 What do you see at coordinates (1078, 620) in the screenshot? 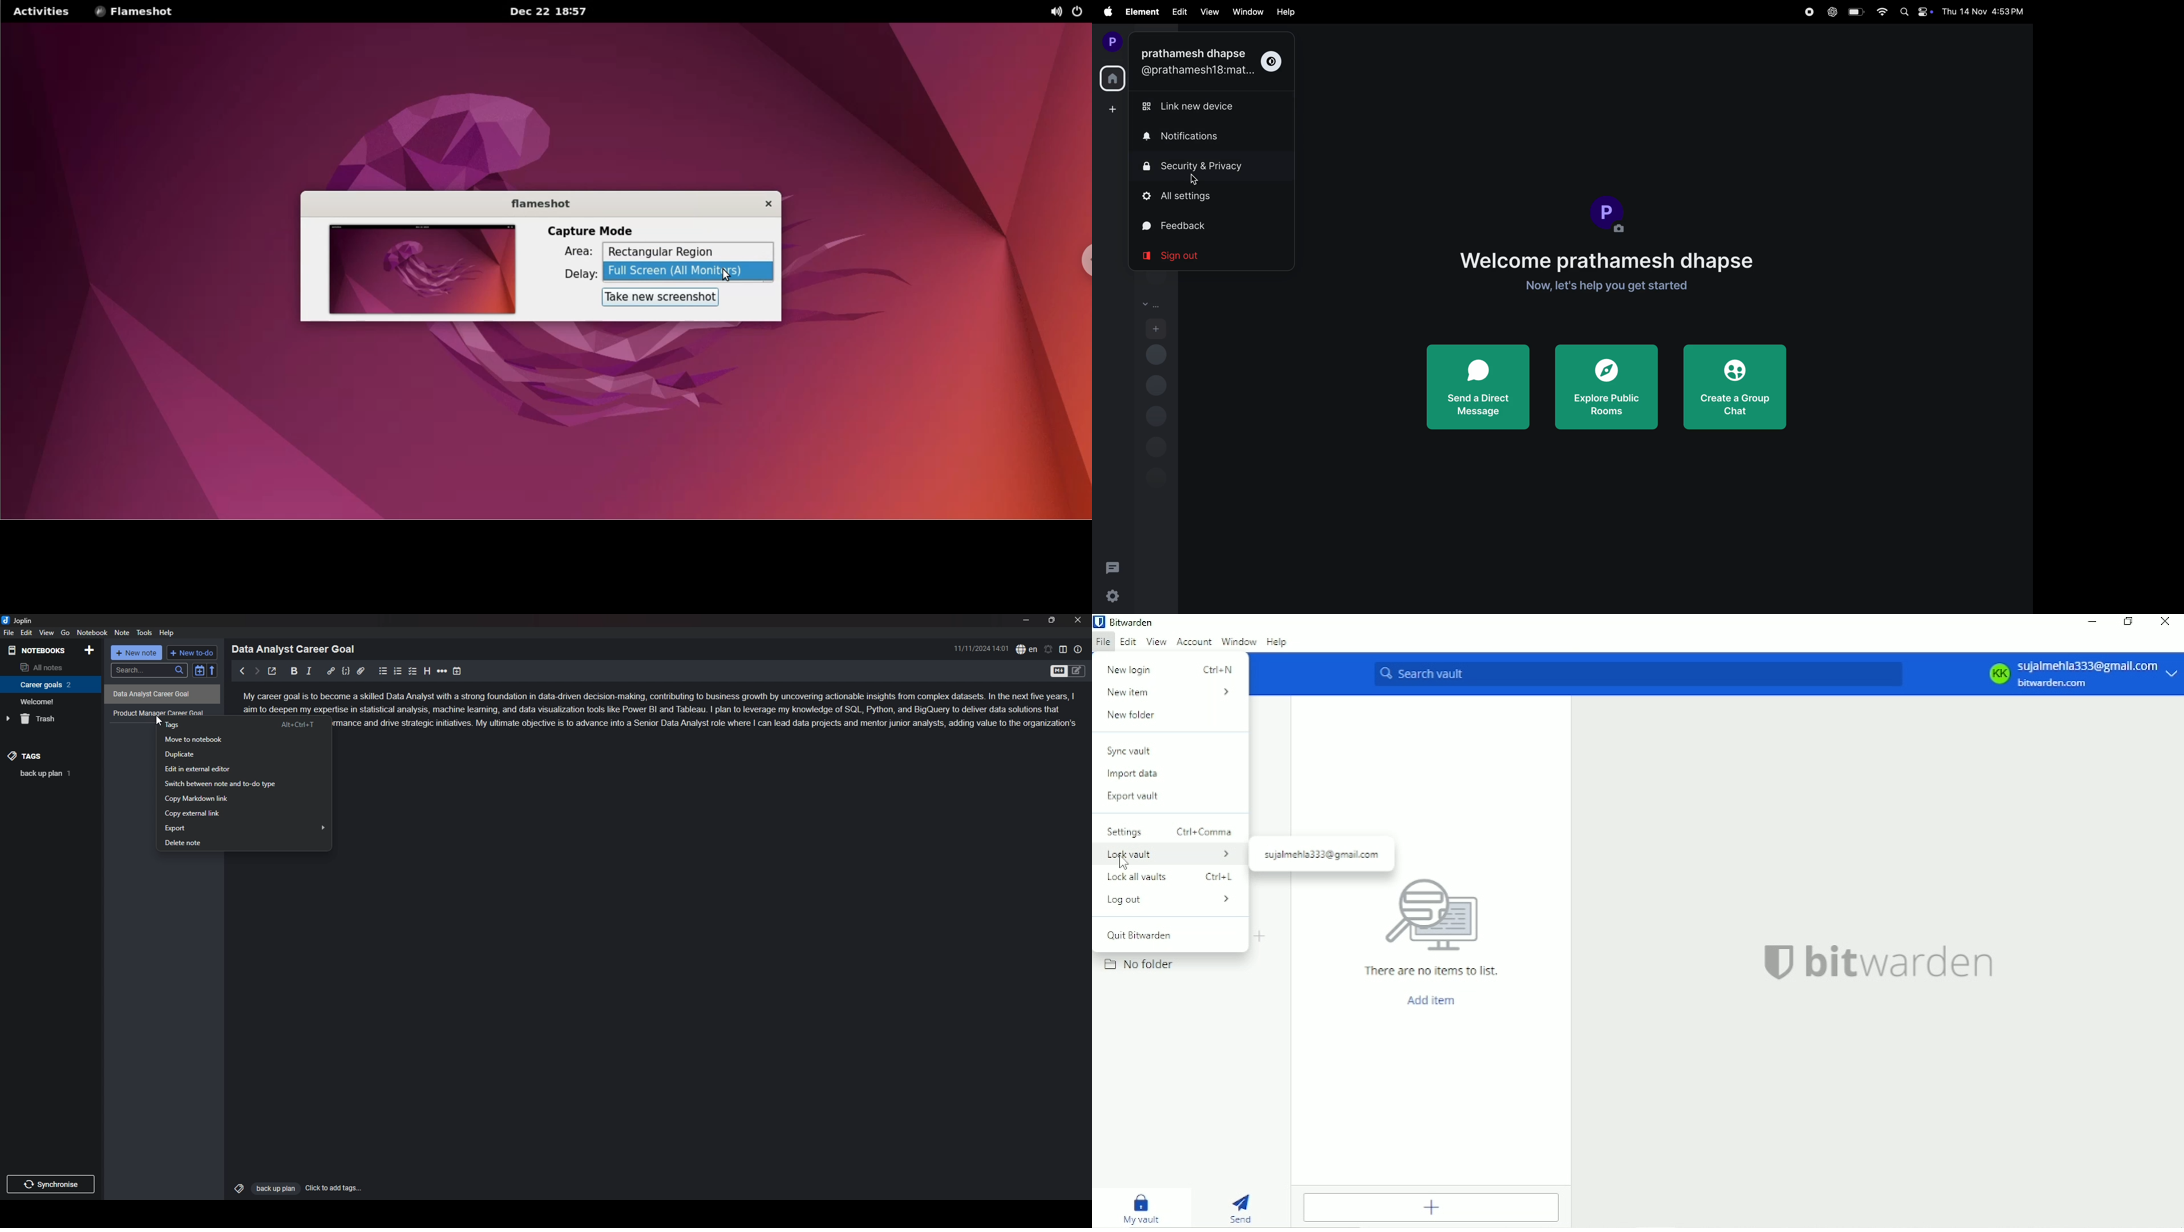
I see `close` at bounding box center [1078, 620].